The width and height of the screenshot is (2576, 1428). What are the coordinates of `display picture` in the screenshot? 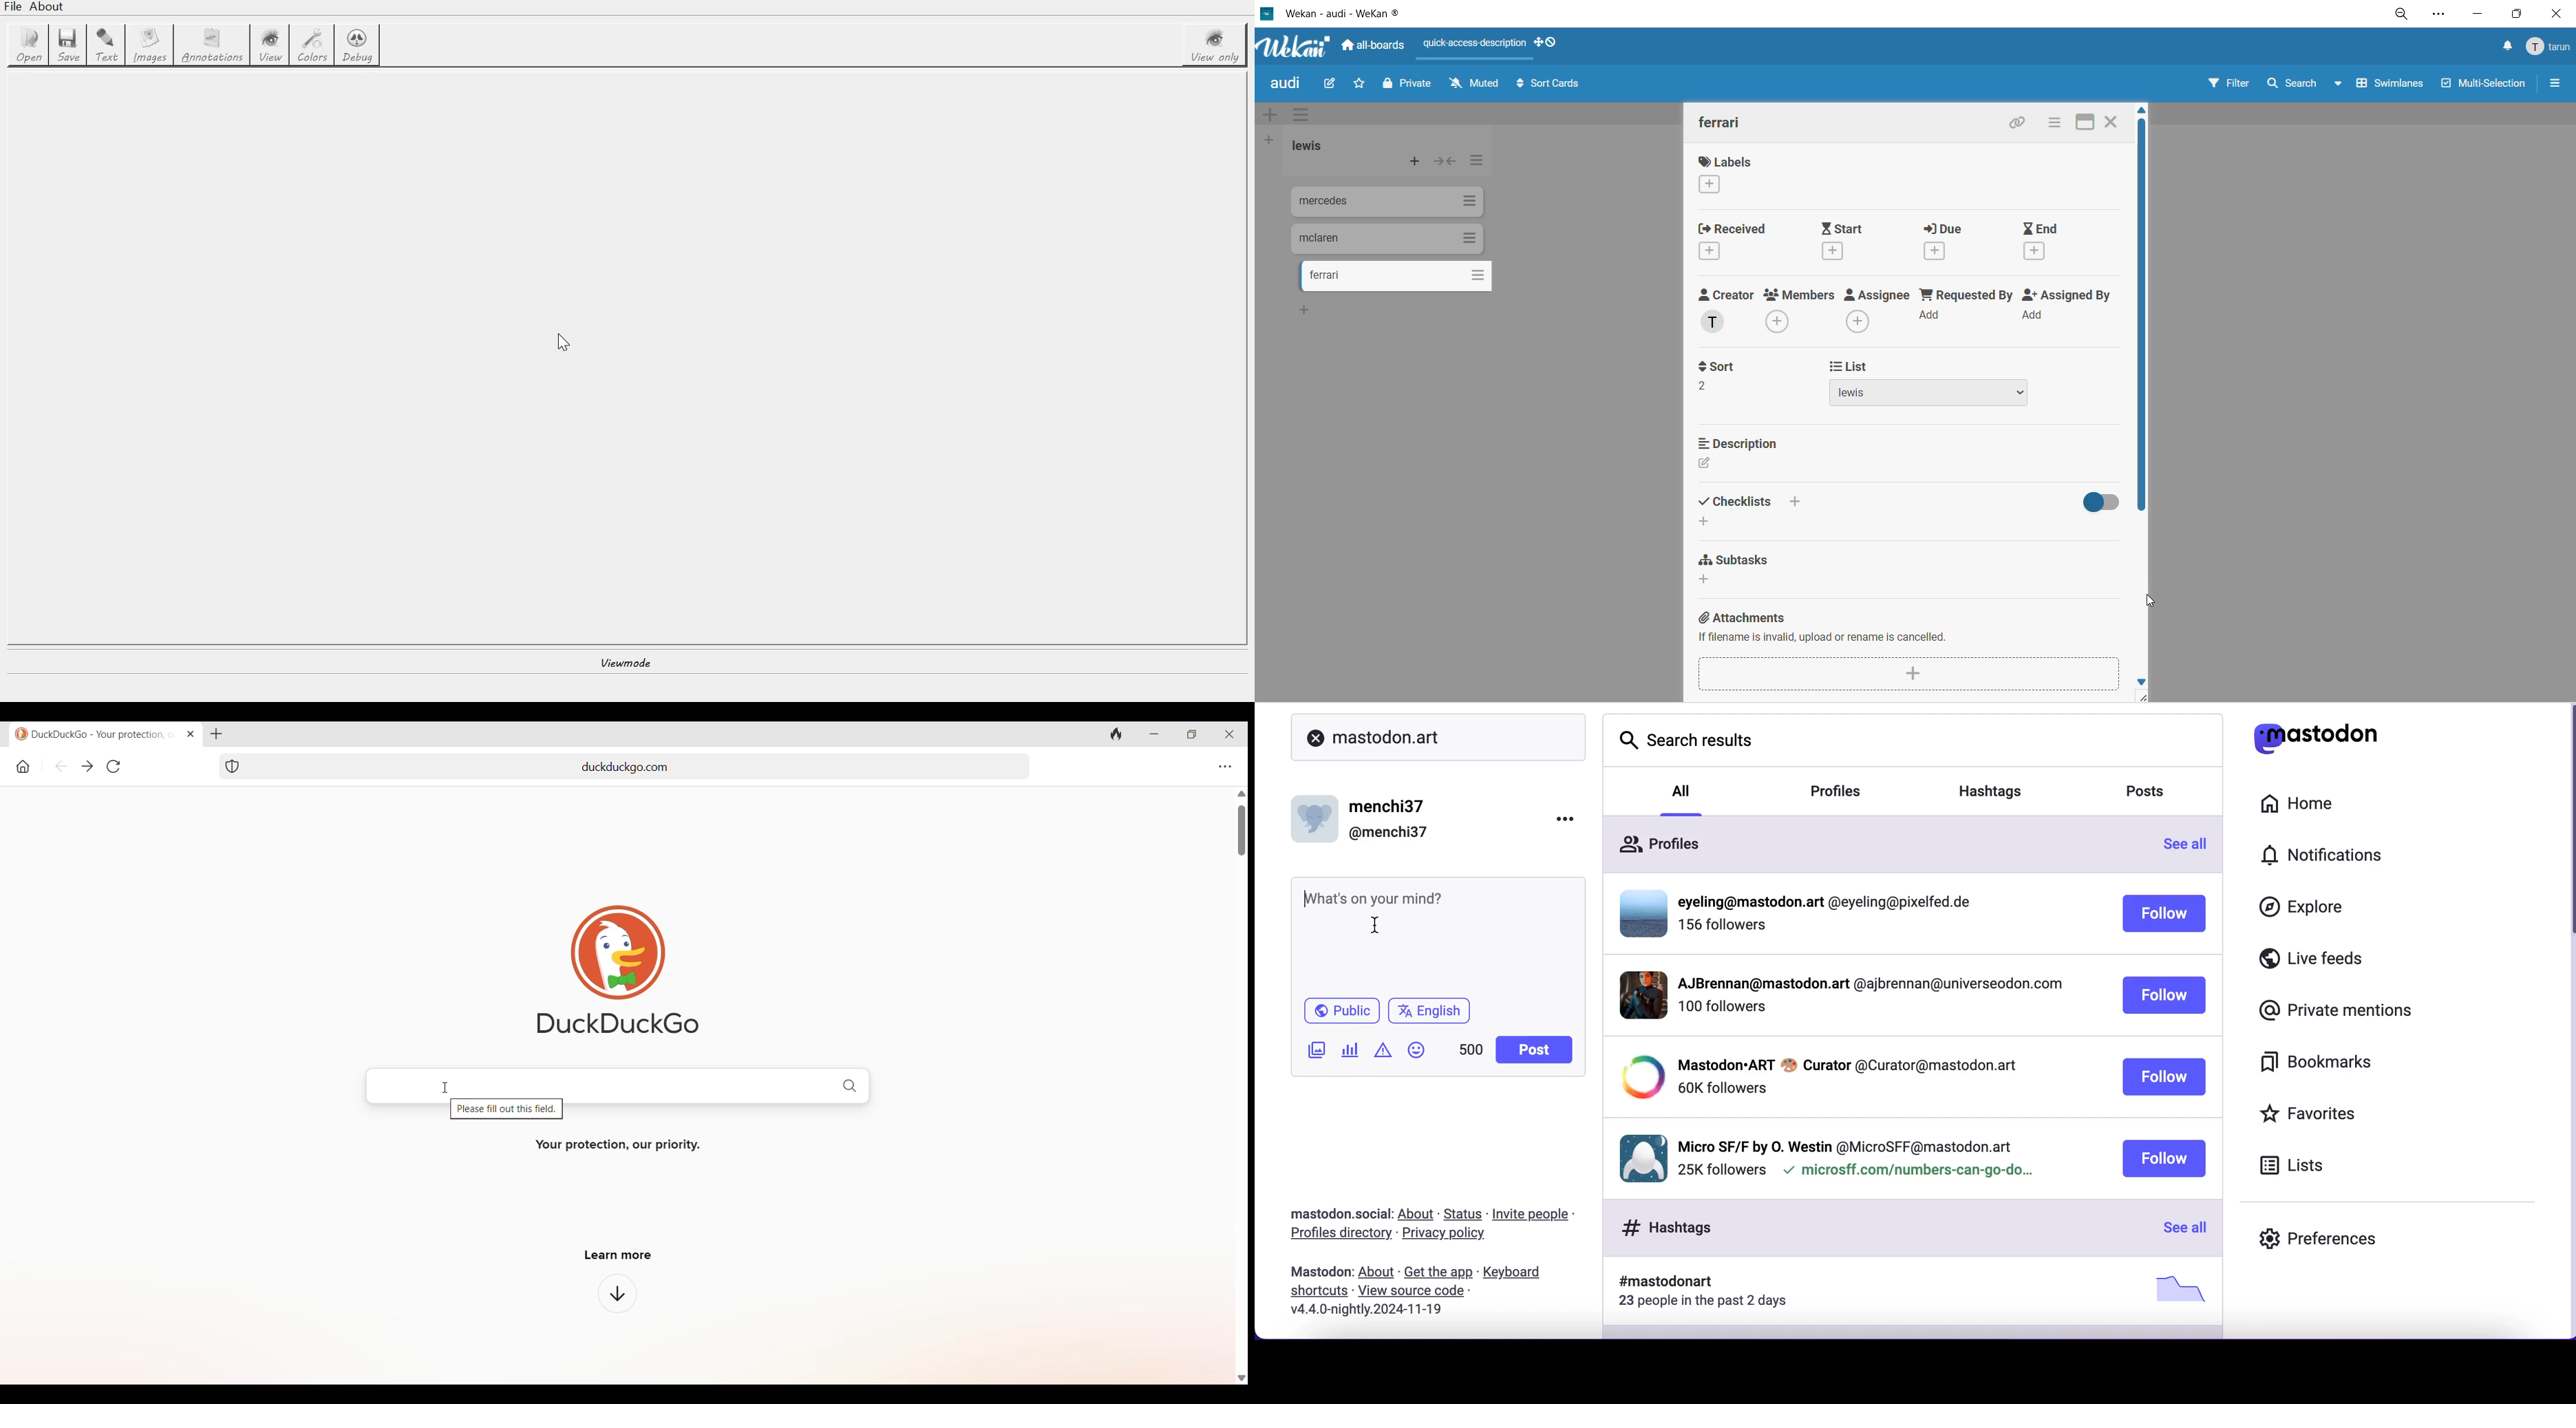 It's located at (1635, 994).